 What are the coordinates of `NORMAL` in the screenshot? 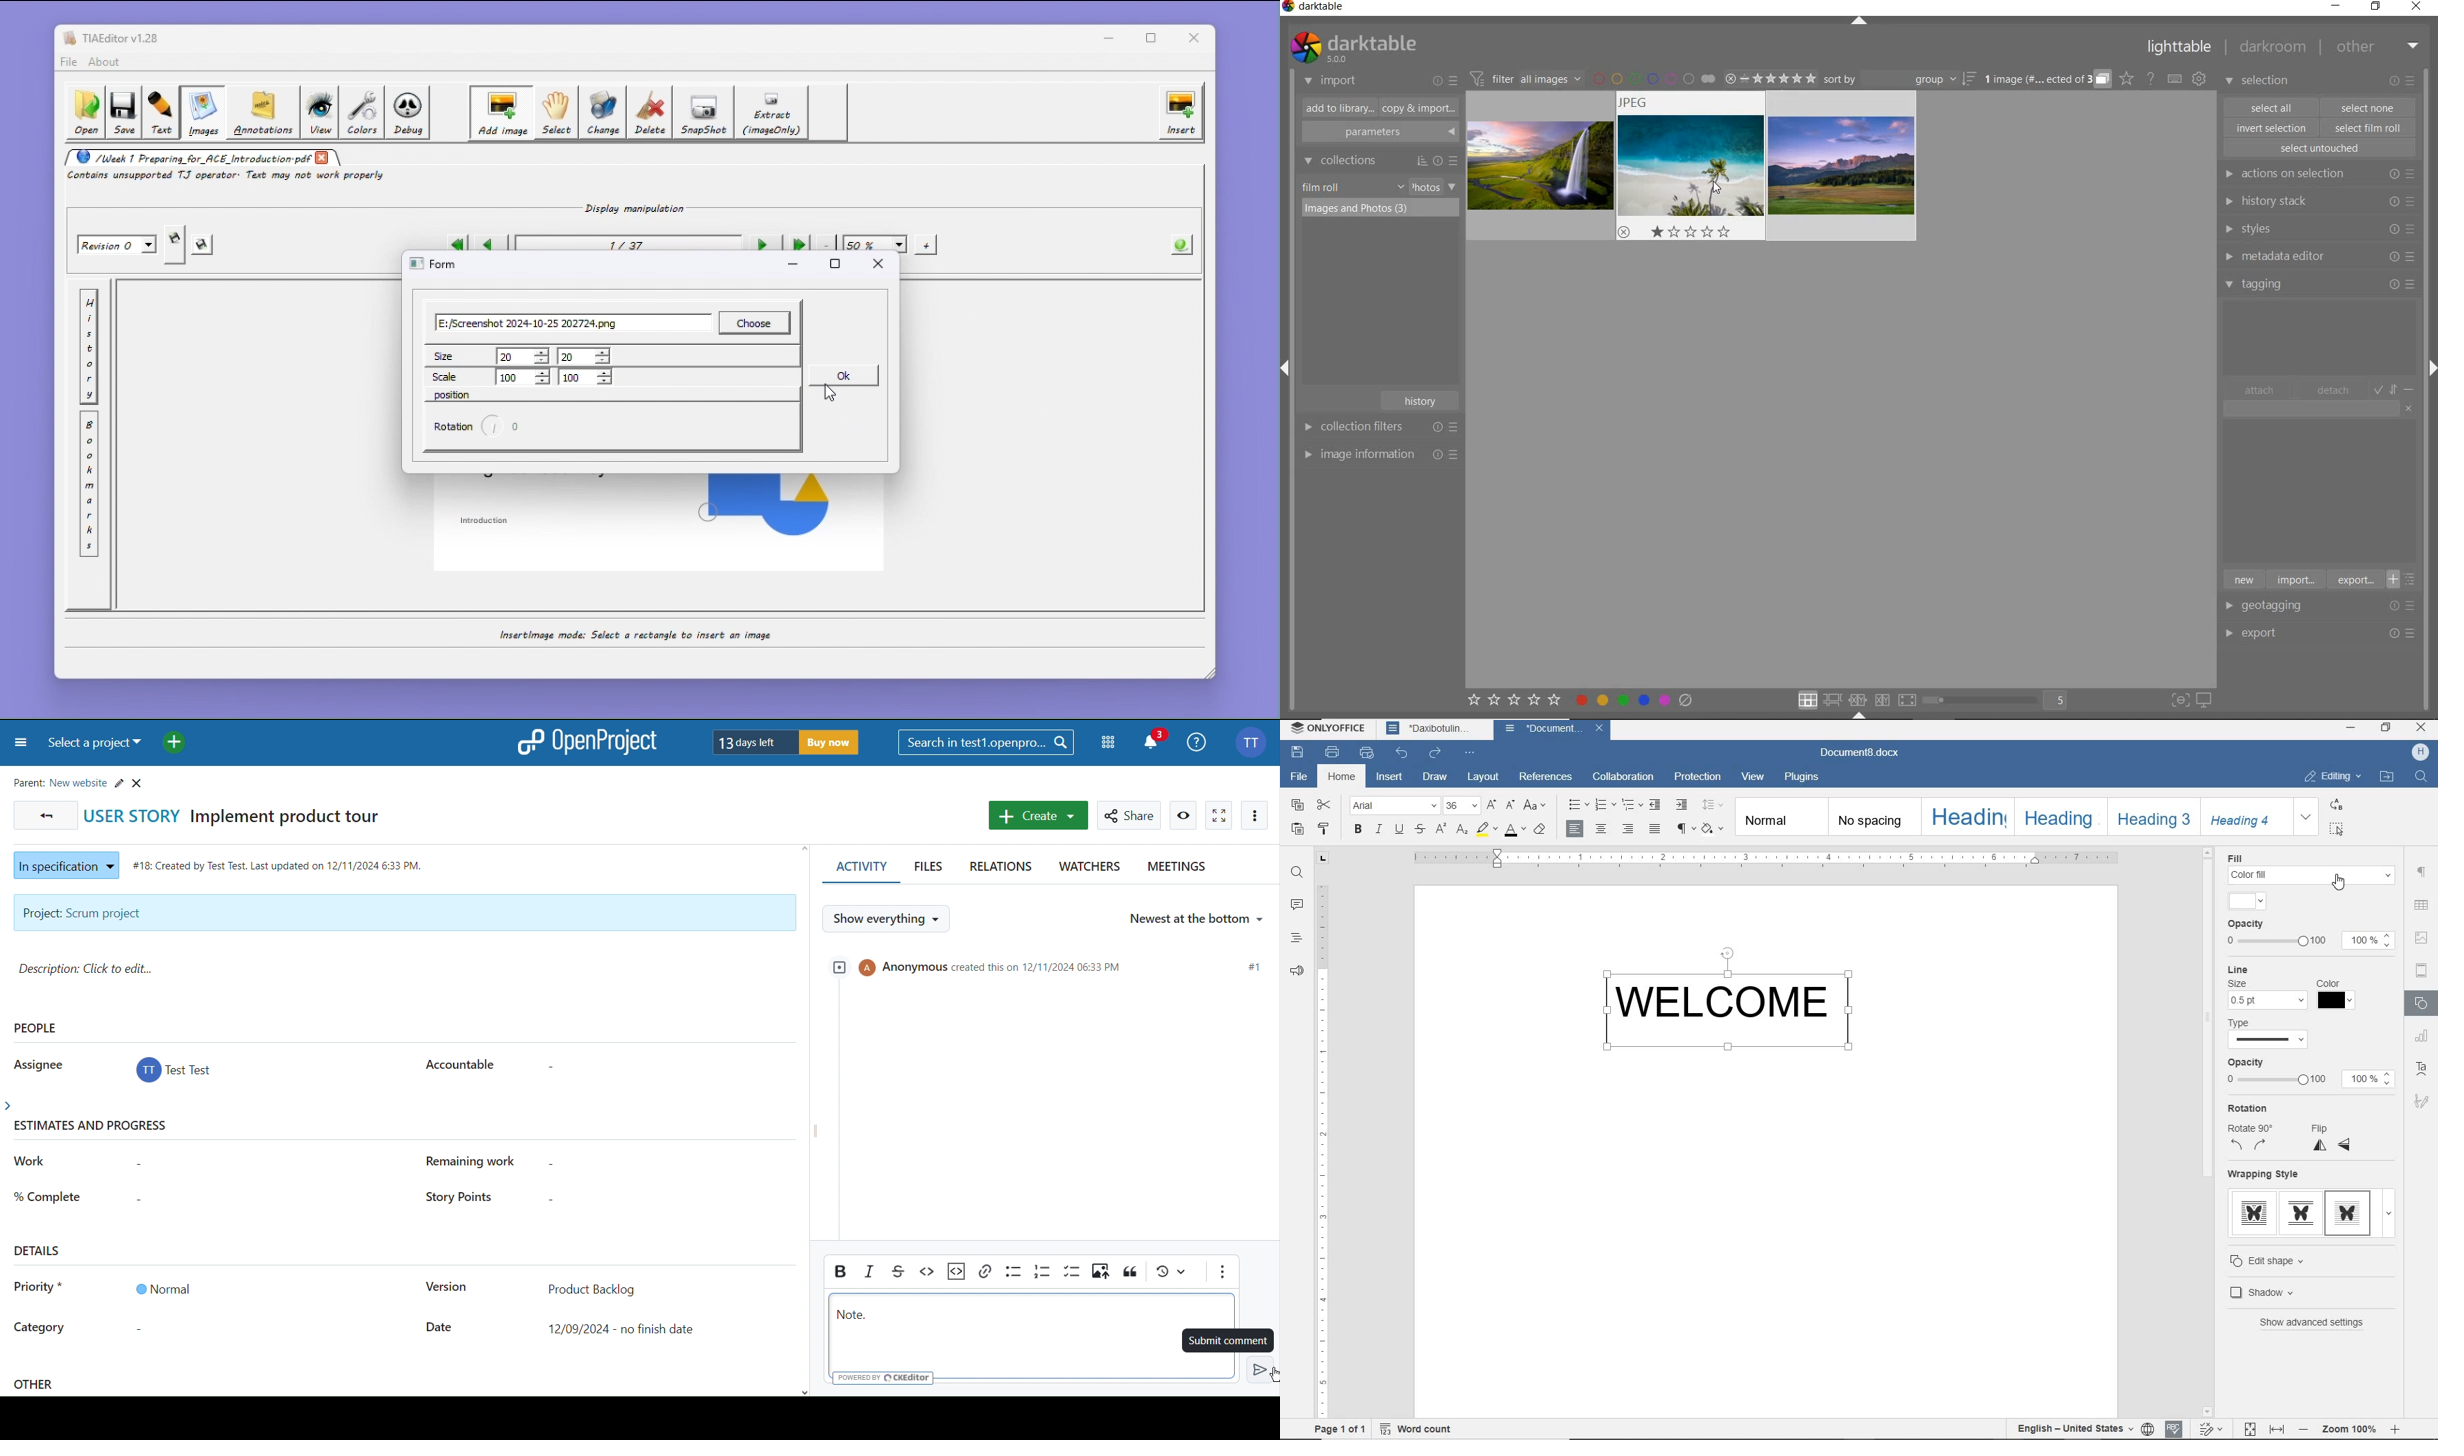 It's located at (1783, 816).